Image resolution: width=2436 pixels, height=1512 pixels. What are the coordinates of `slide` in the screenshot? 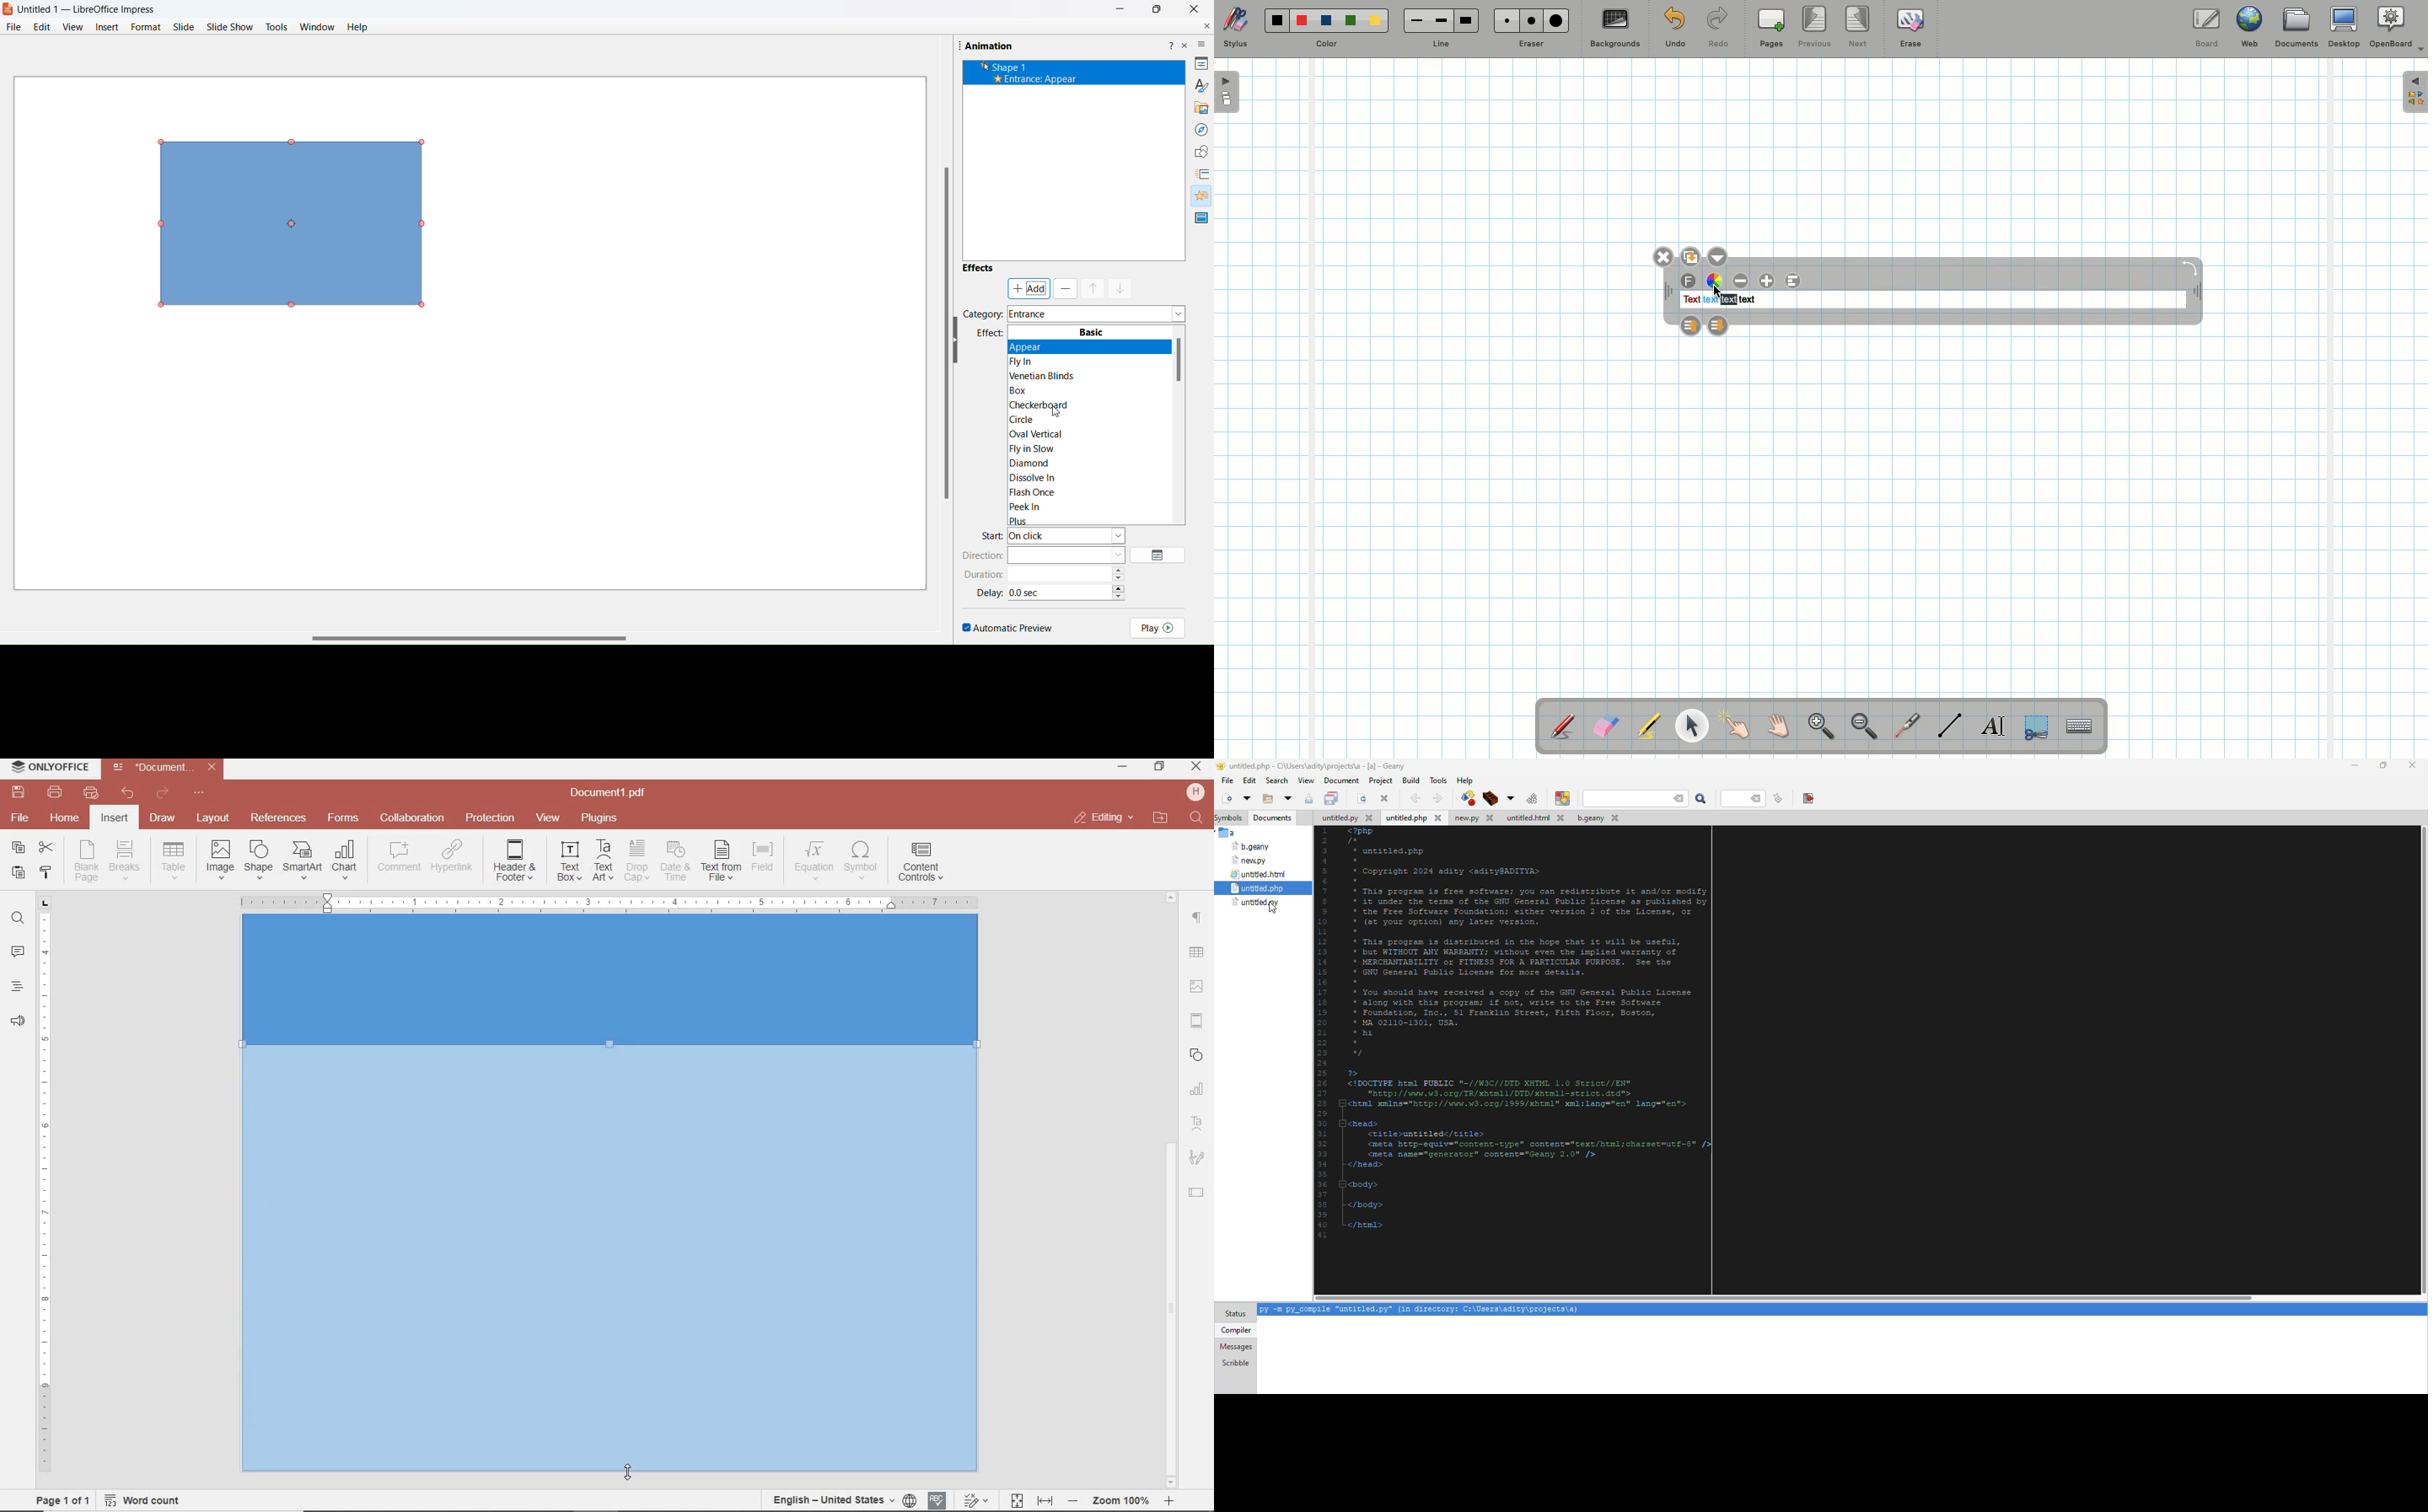 It's located at (183, 27).